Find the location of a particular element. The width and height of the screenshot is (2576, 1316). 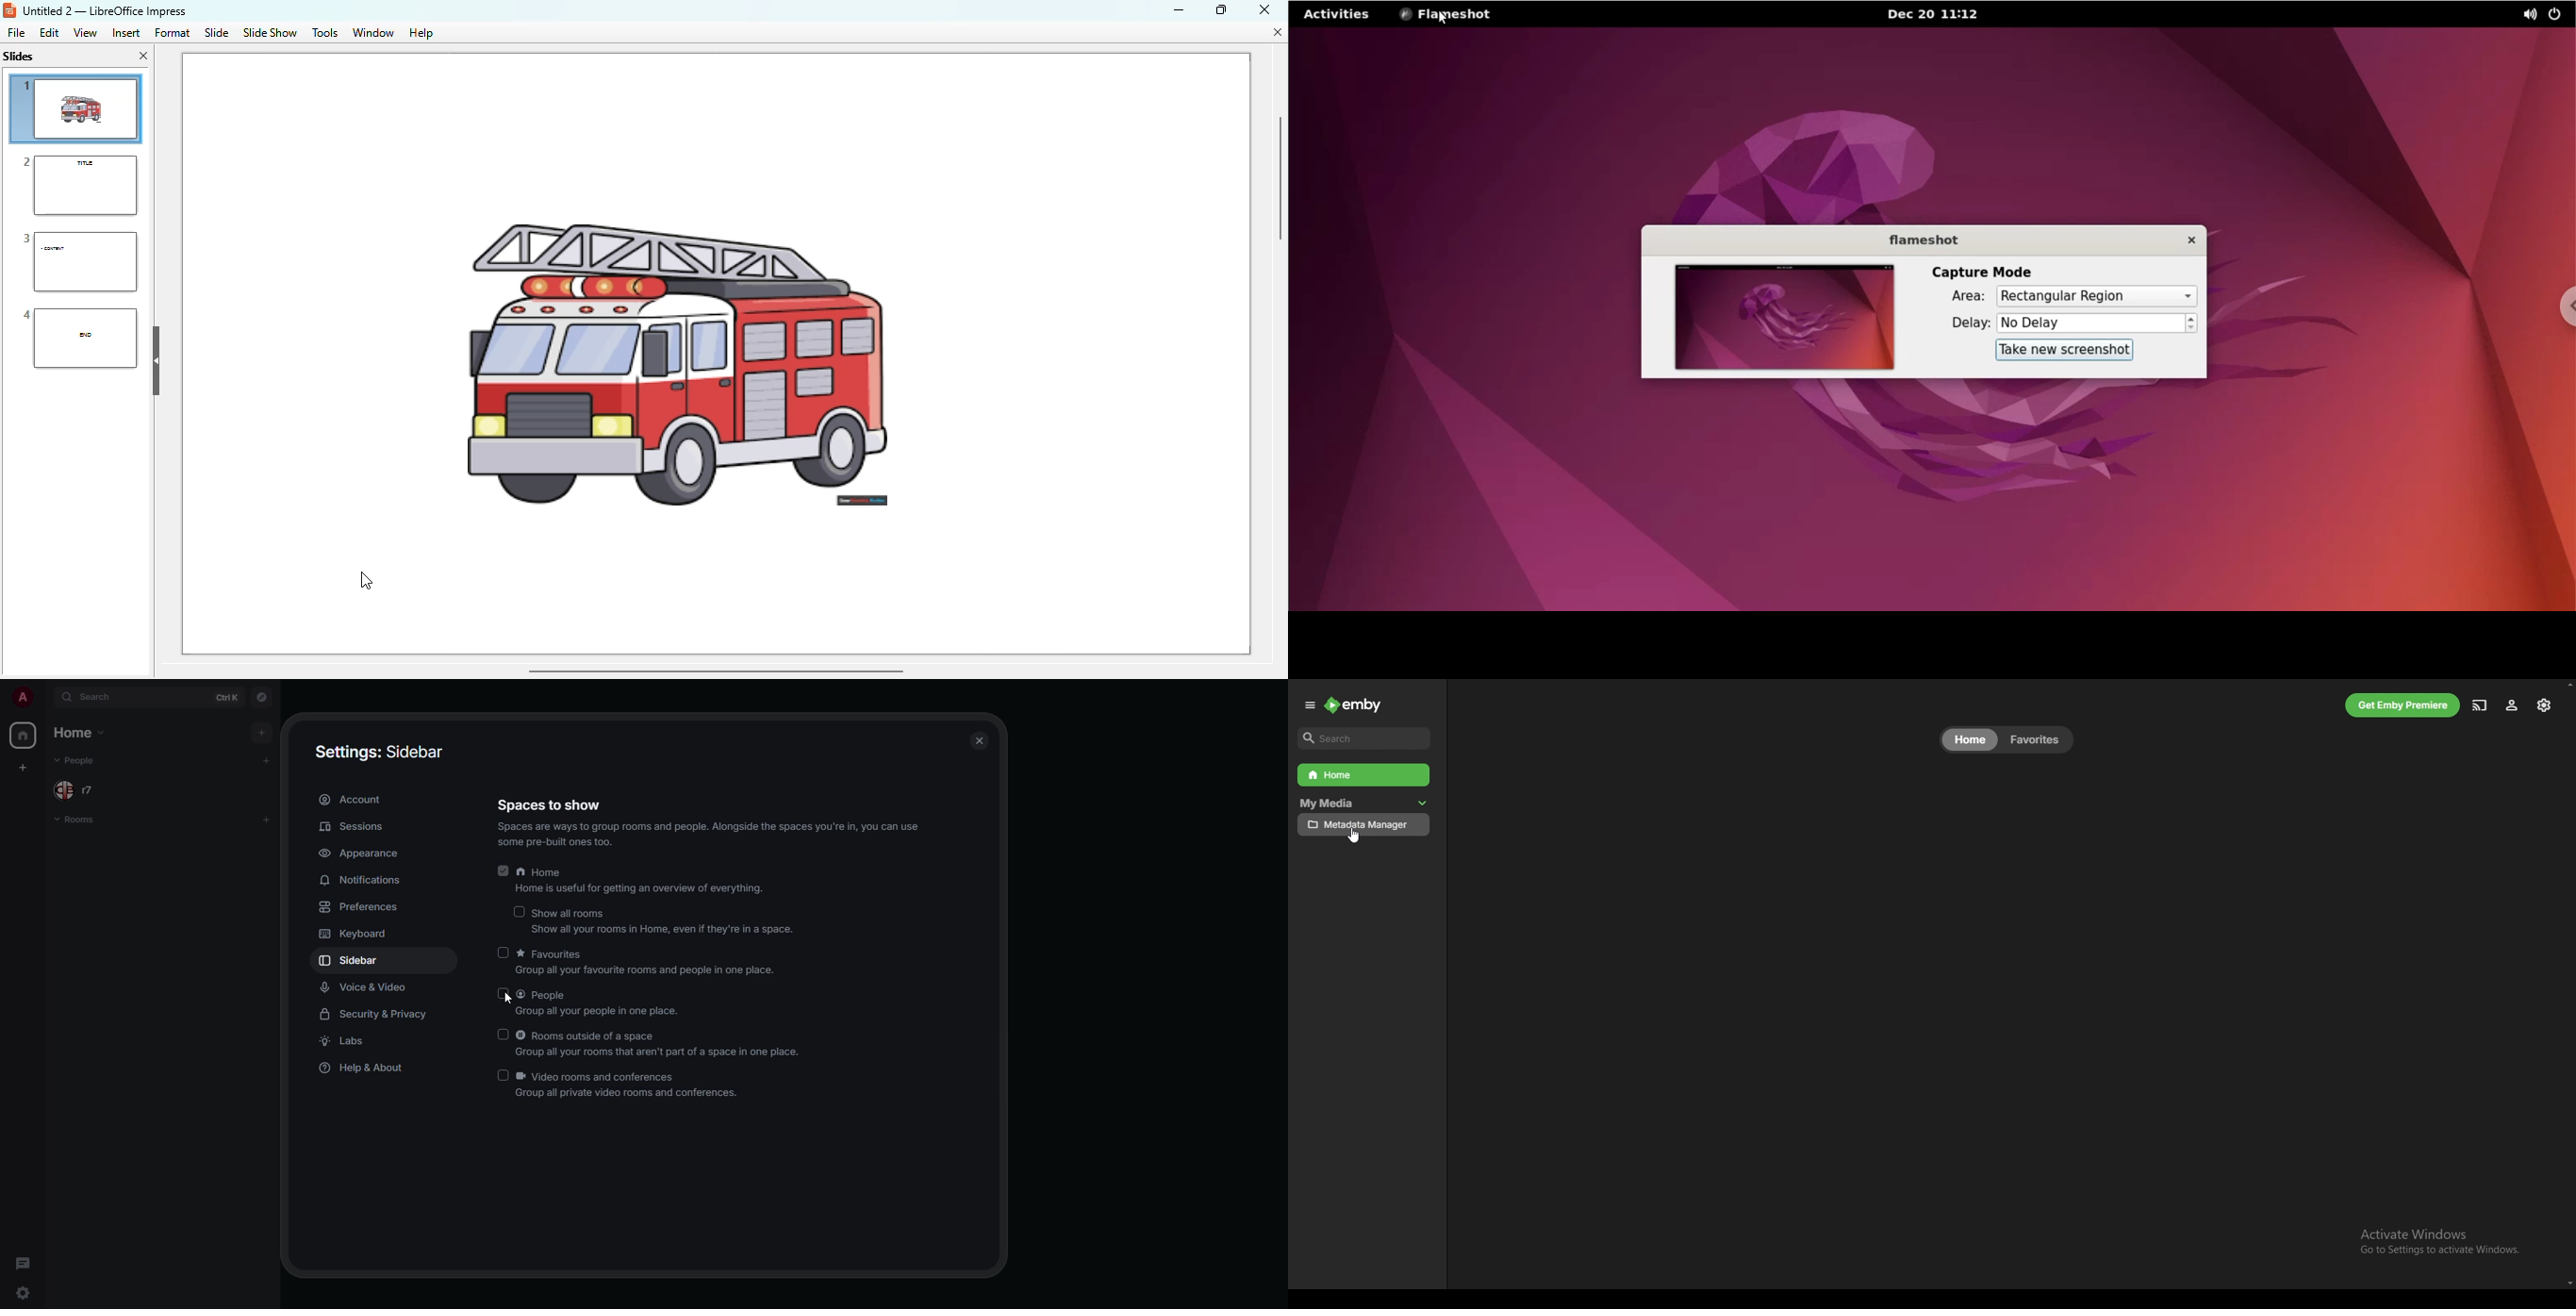

video rooms and conferences is located at coordinates (630, 1084).